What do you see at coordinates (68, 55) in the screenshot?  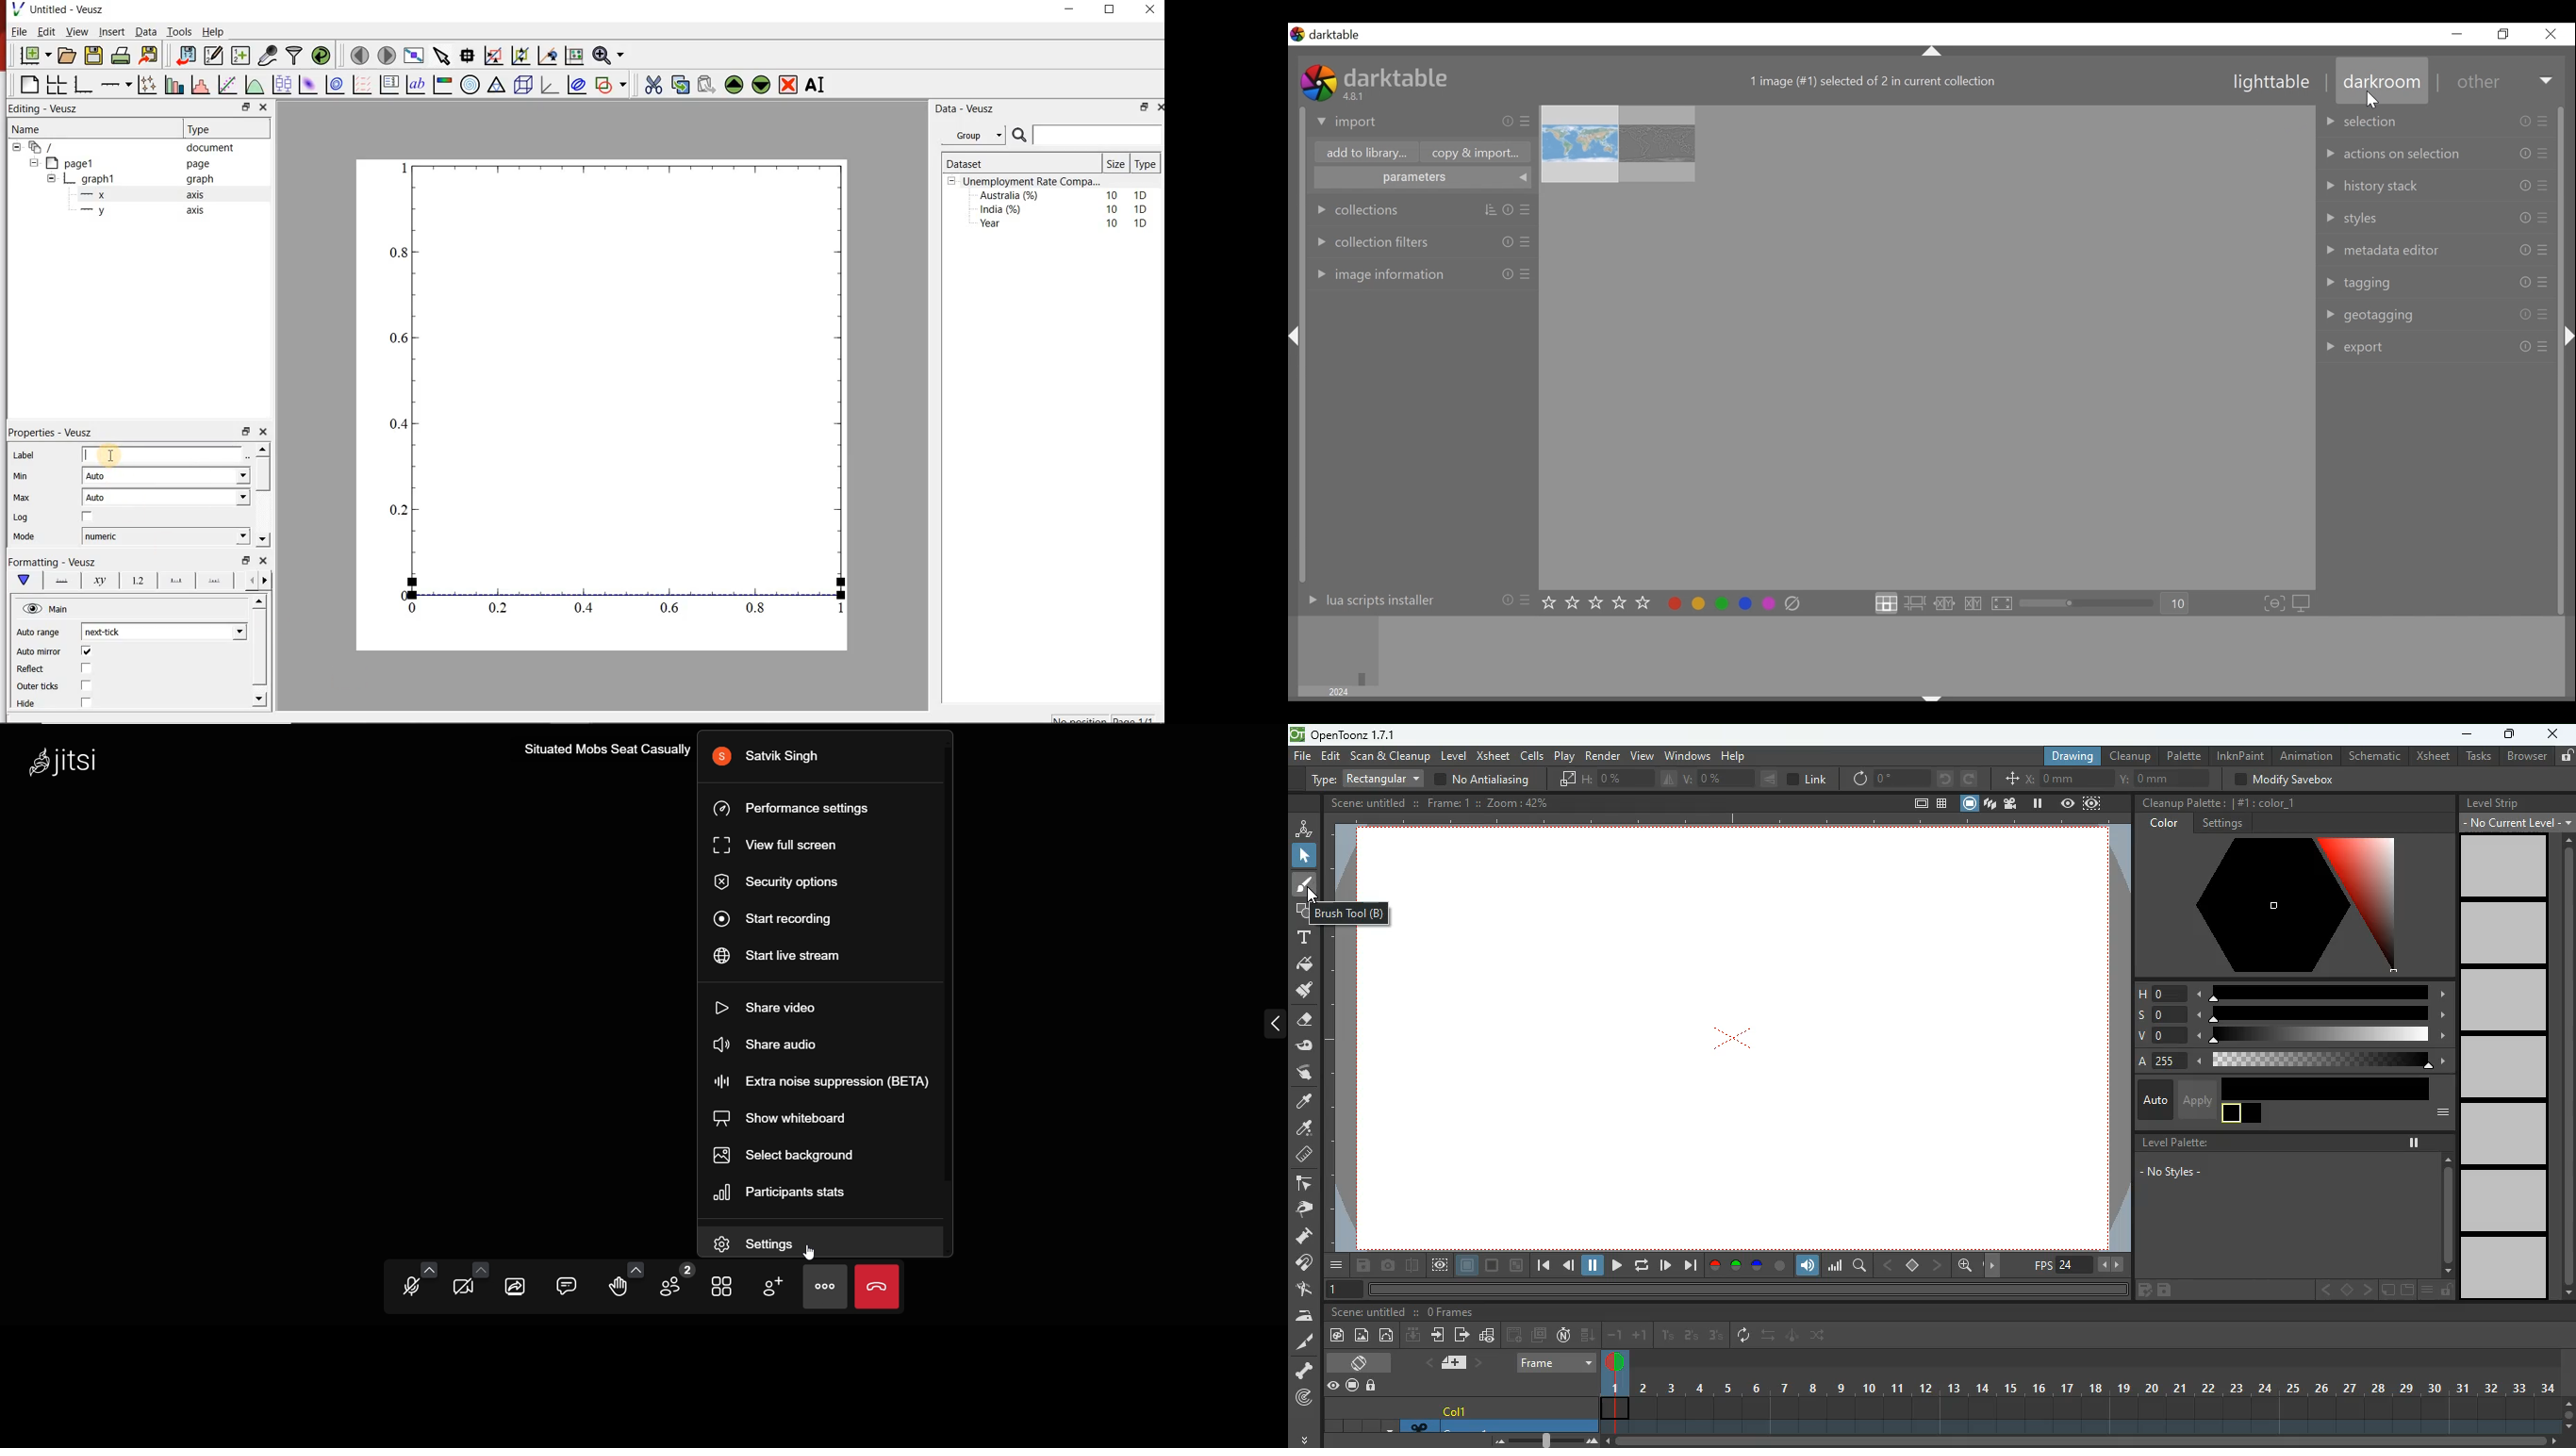 I see `open document` at bounding box center [68, 55].